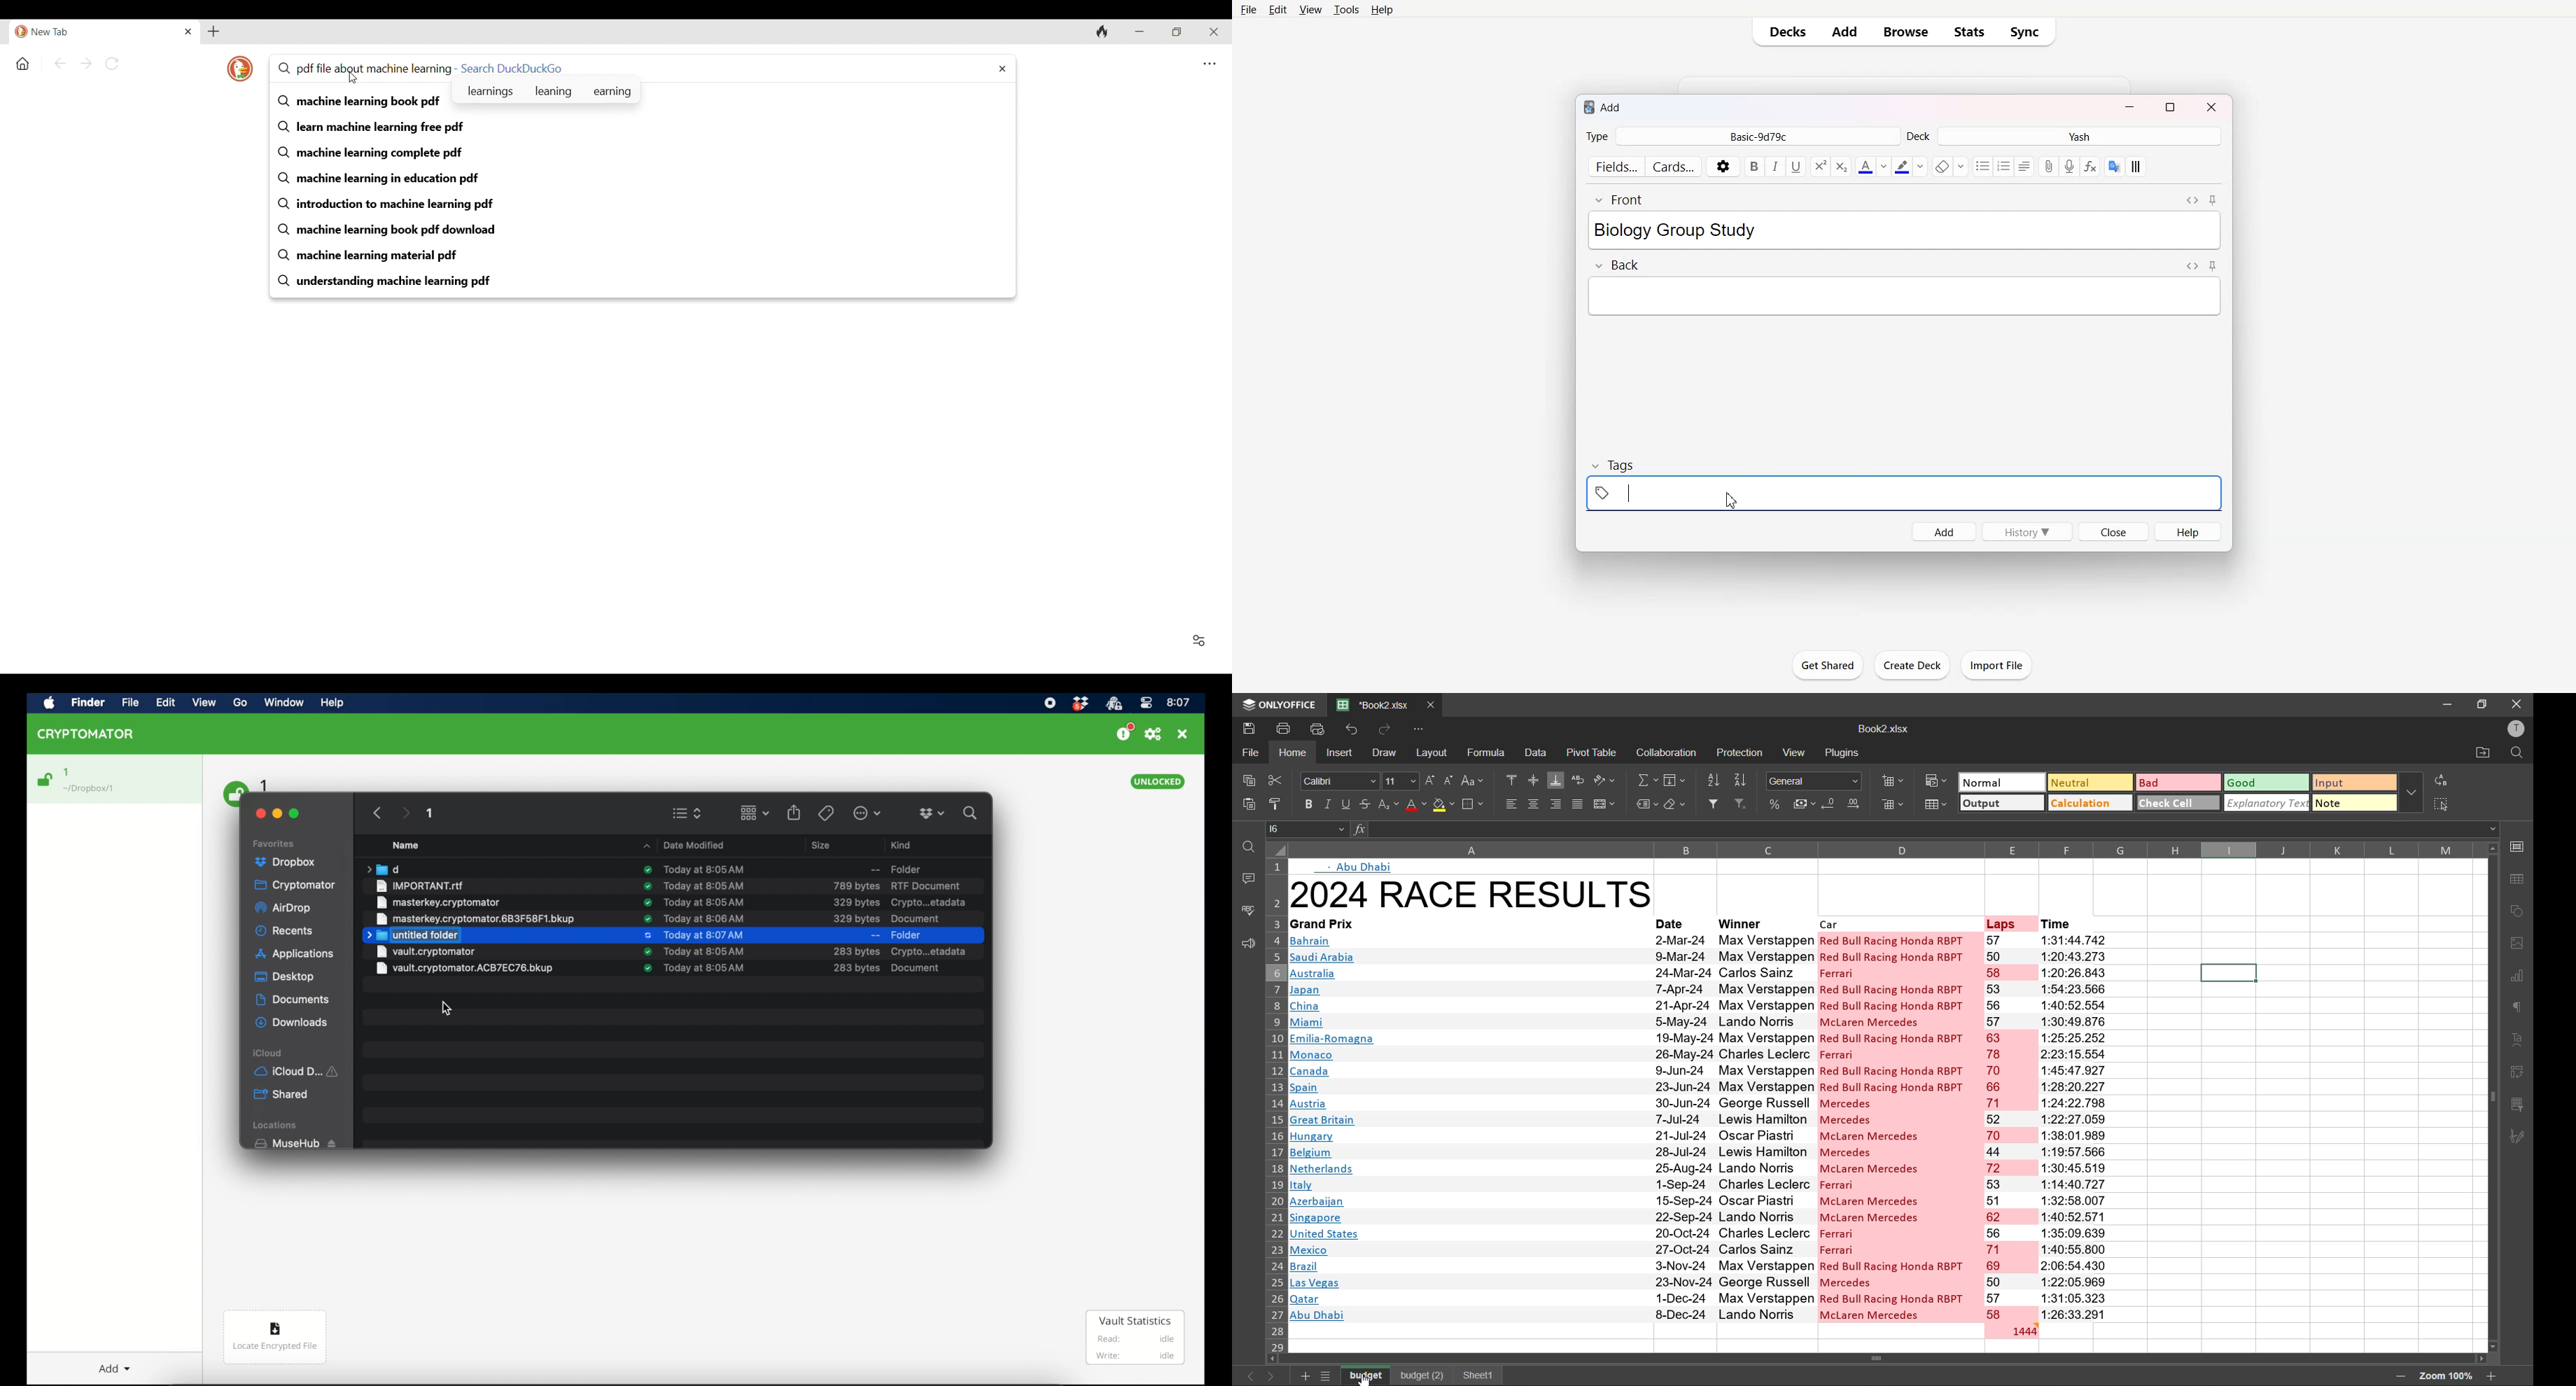  I want to click on Edit, so click(1280, 10).